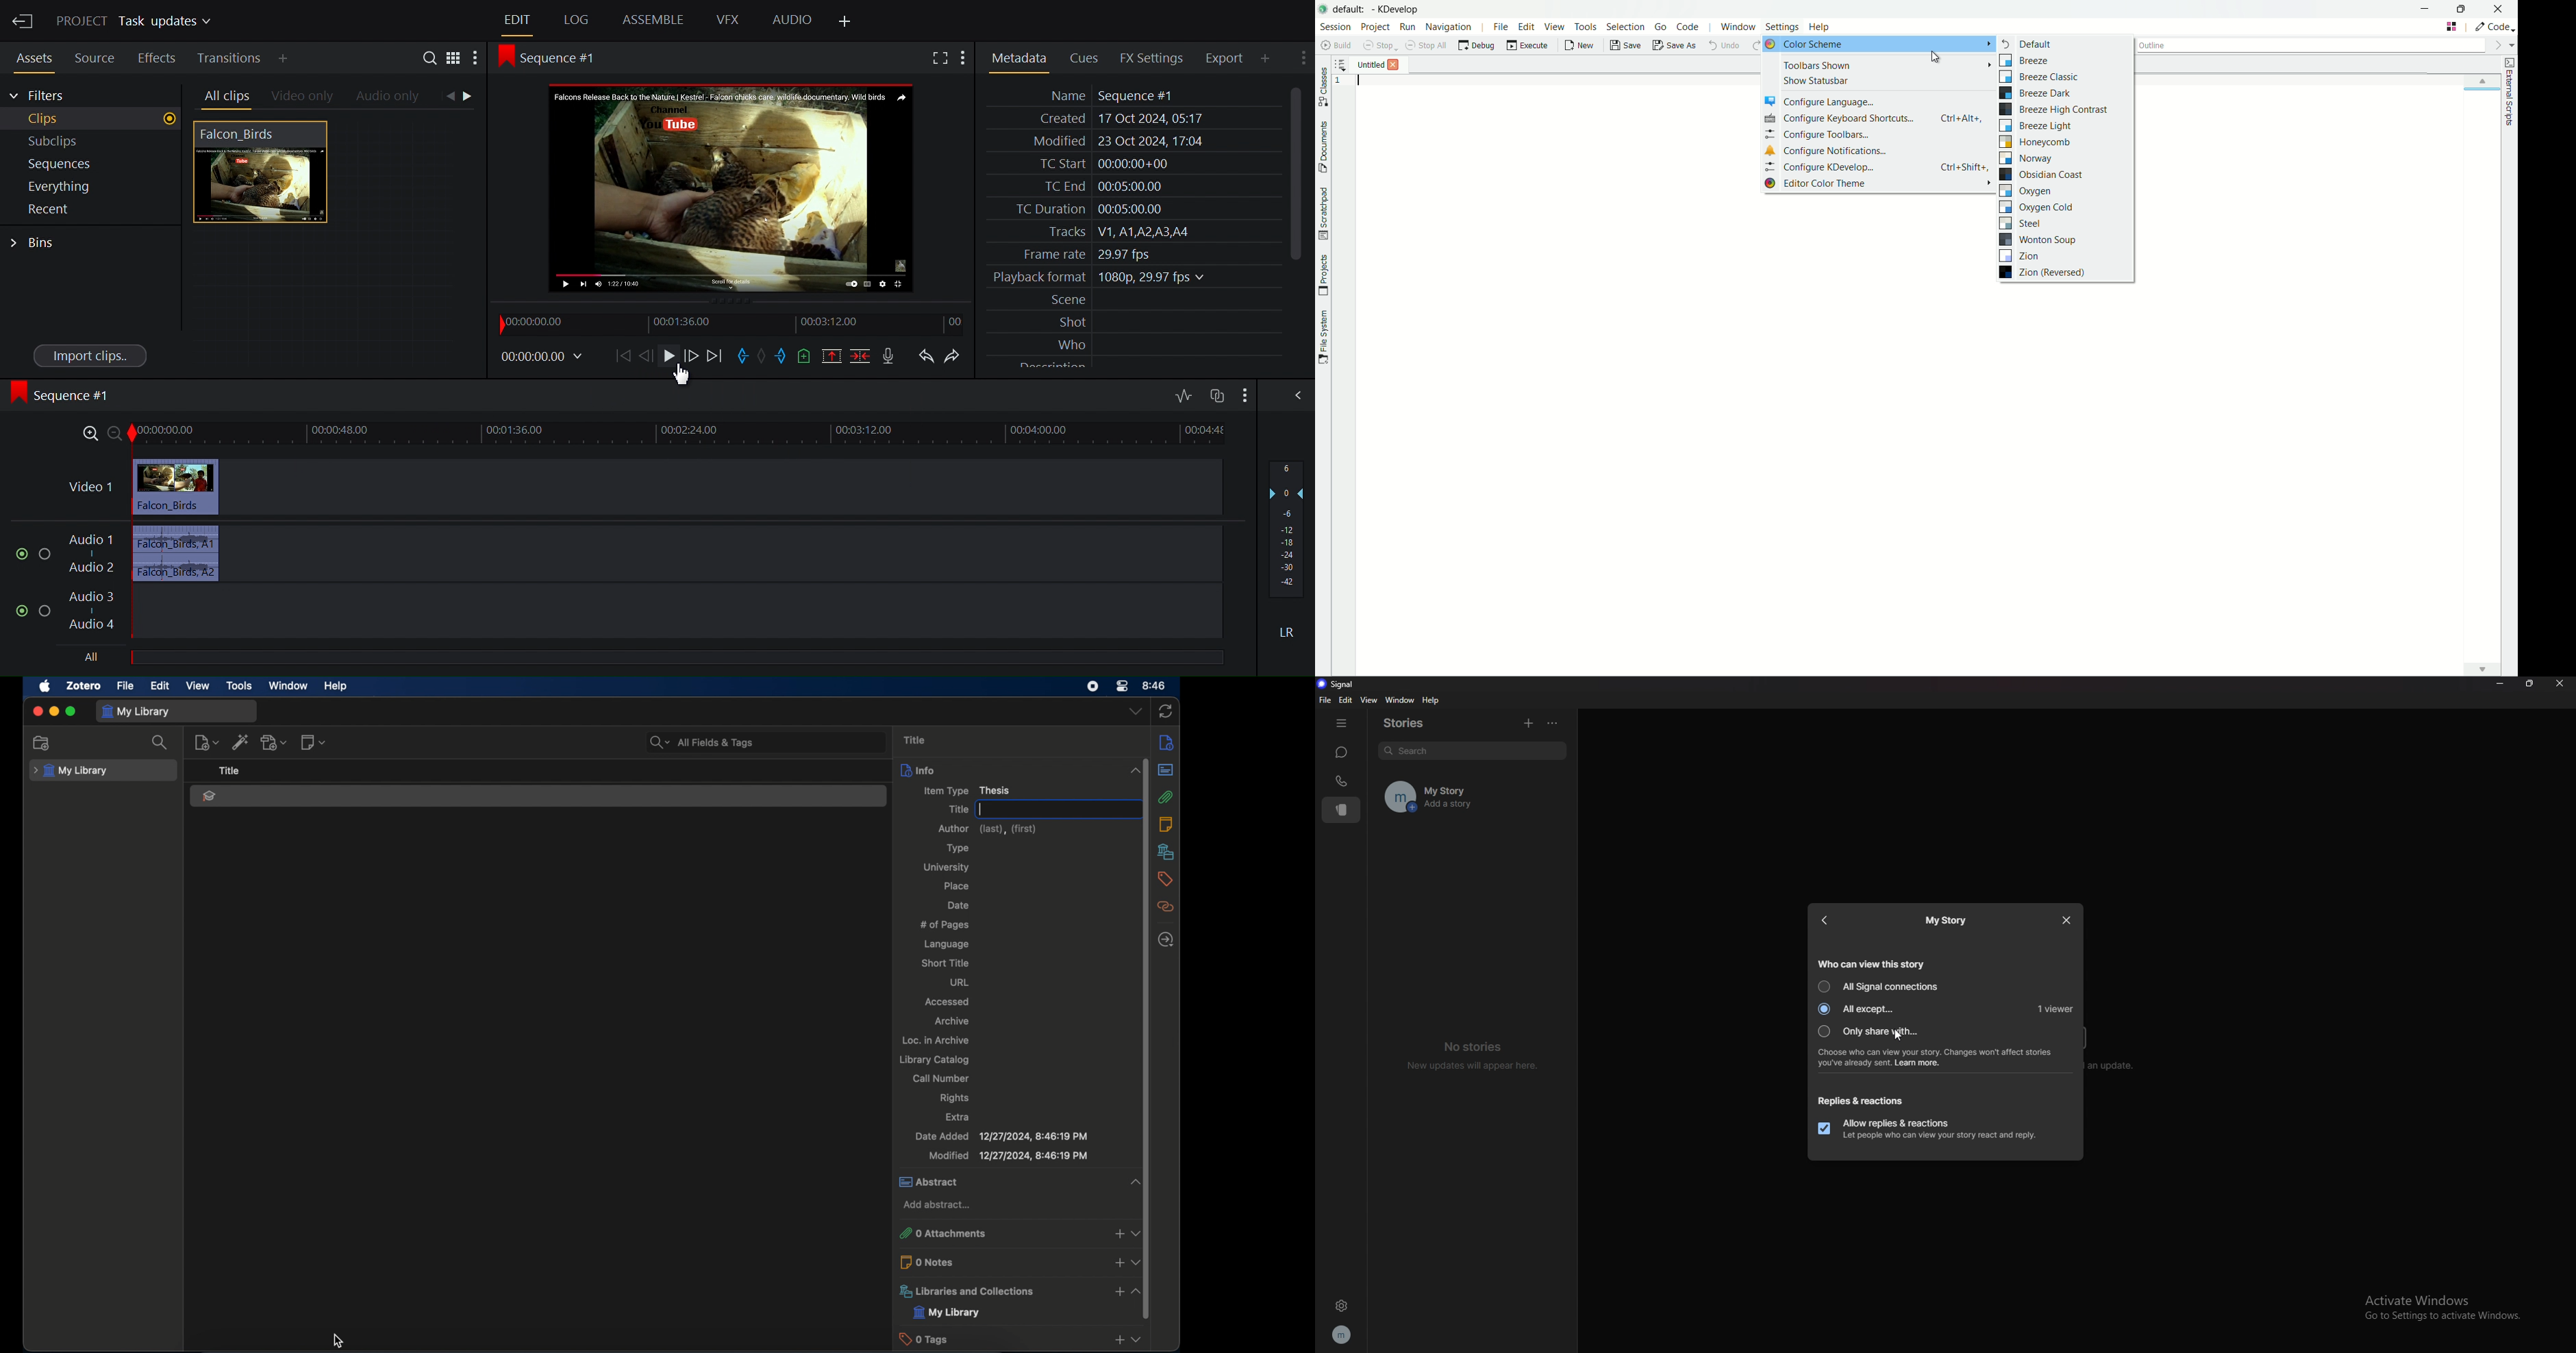 This screenshot has height=1372, width=2576. What do you see at coordinates (34, 243) in the screenshot?
I see `Bins` at bounding box center [34, 243].